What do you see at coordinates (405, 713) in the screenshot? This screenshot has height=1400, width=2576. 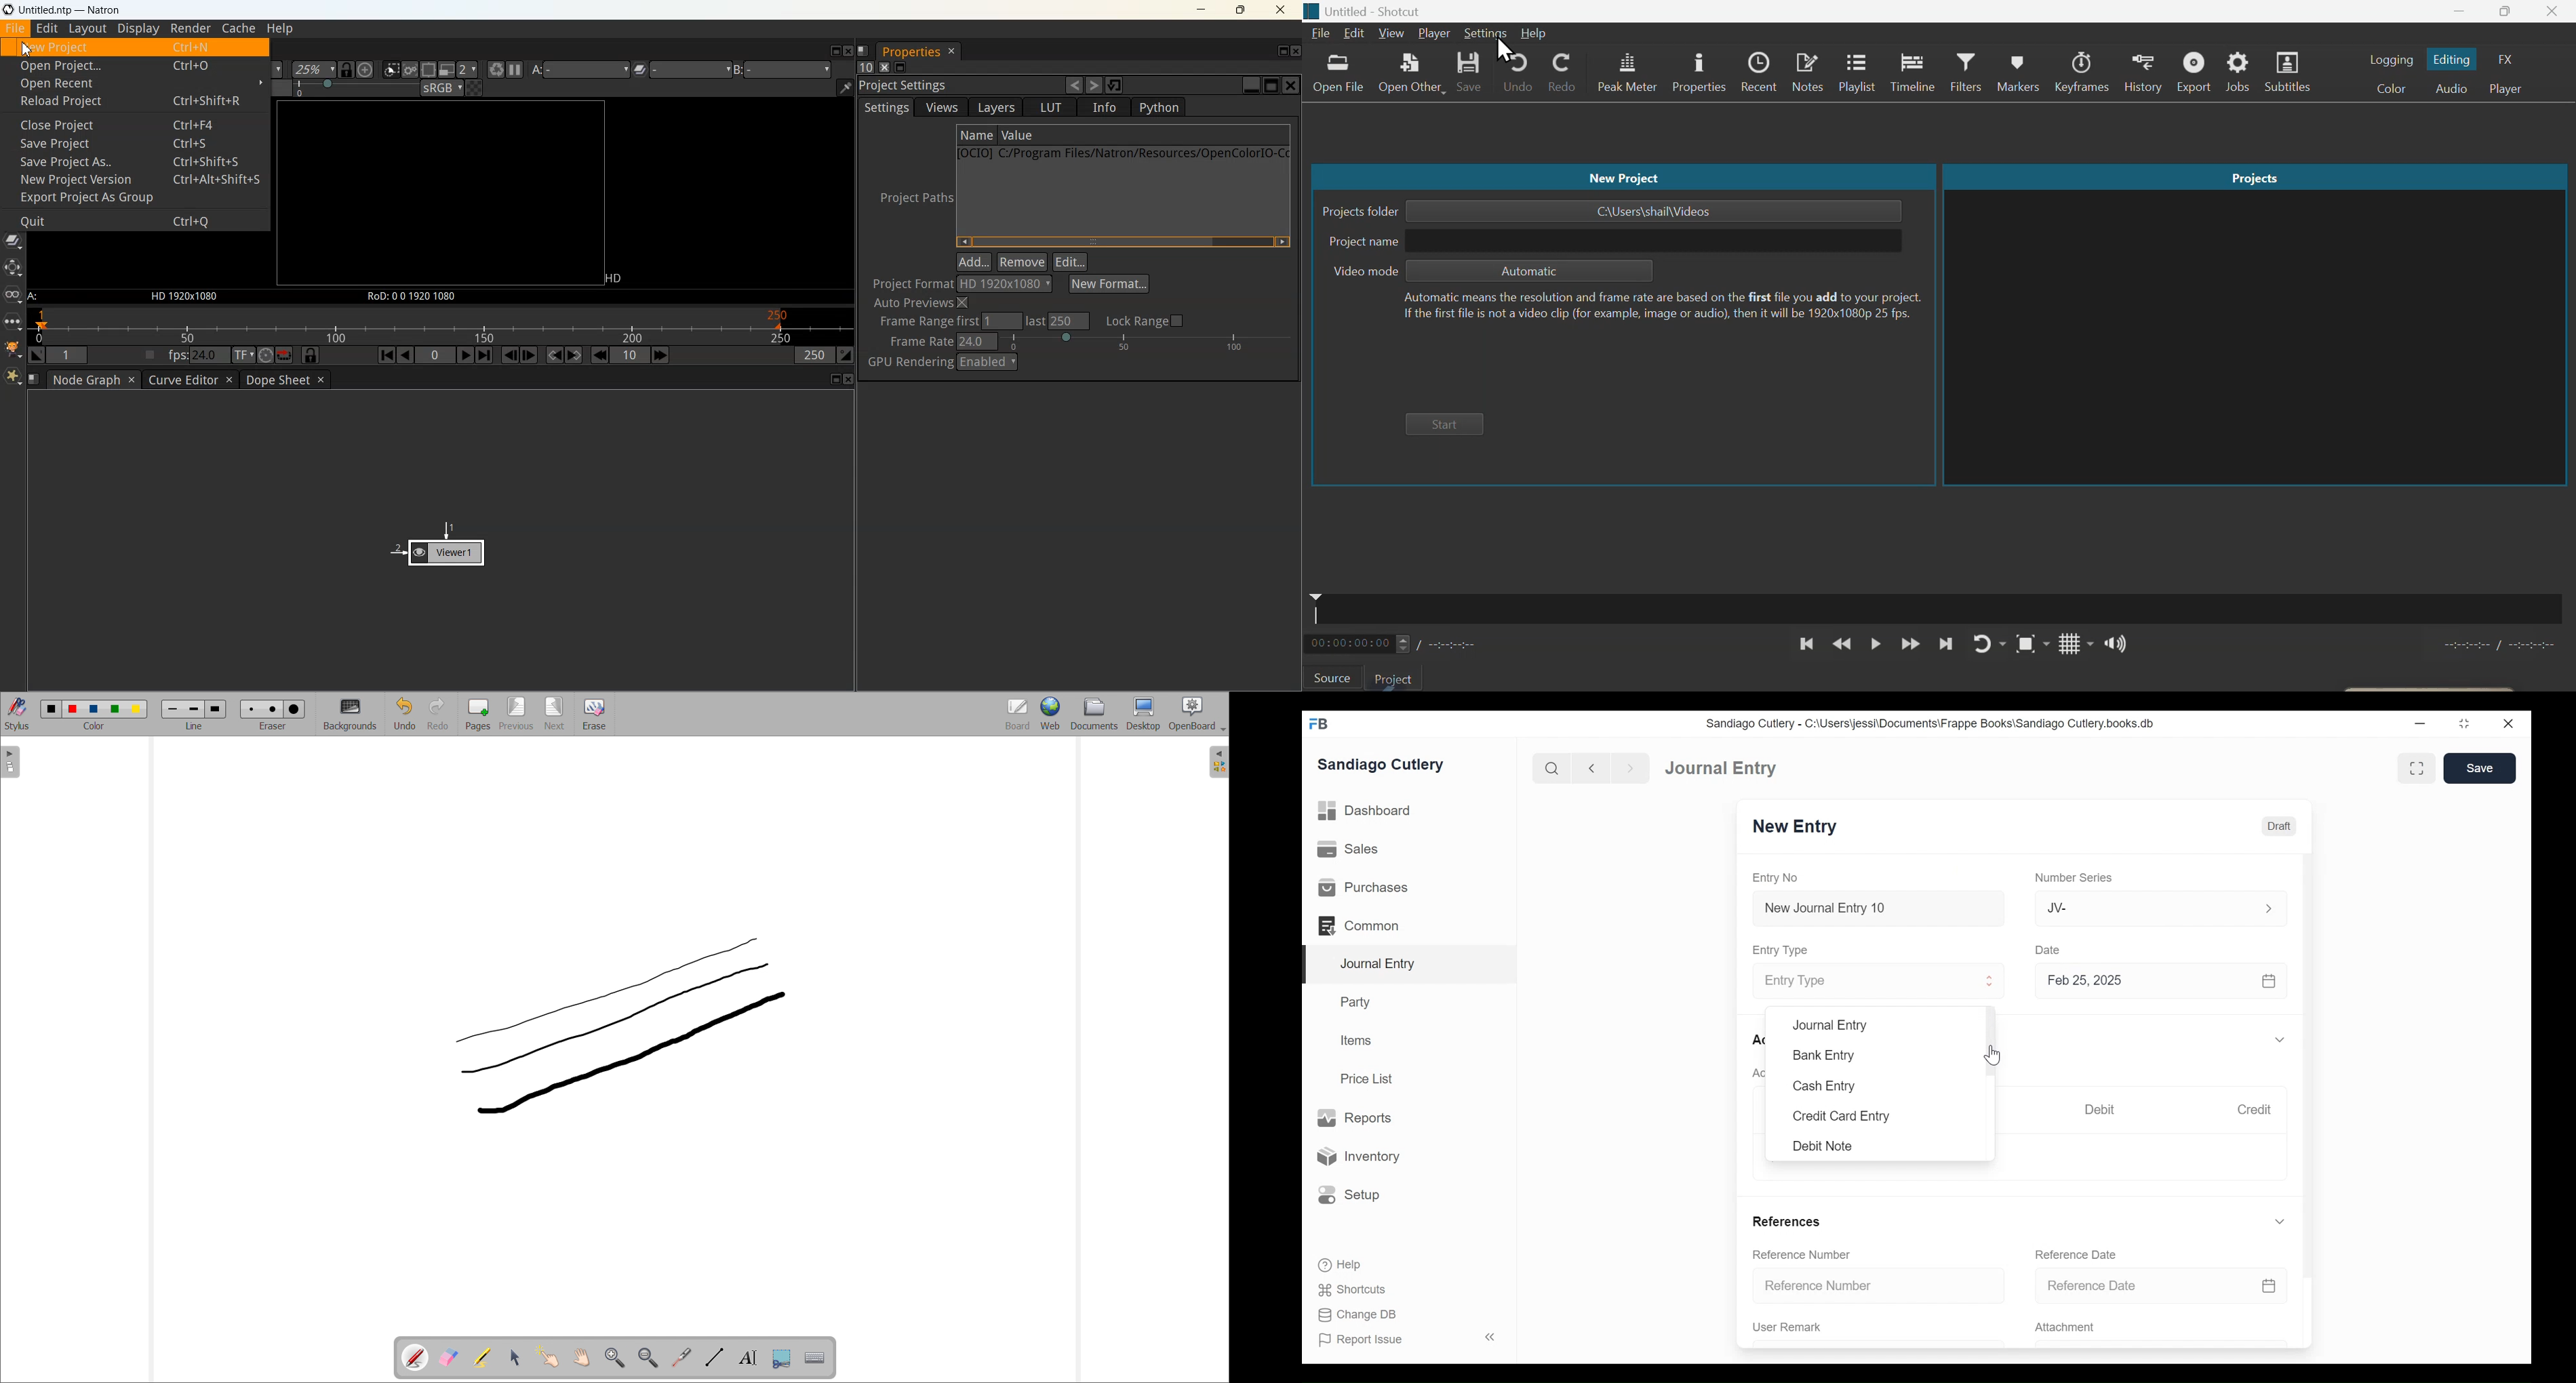 I see `undo` at bounding box center [405, 713].